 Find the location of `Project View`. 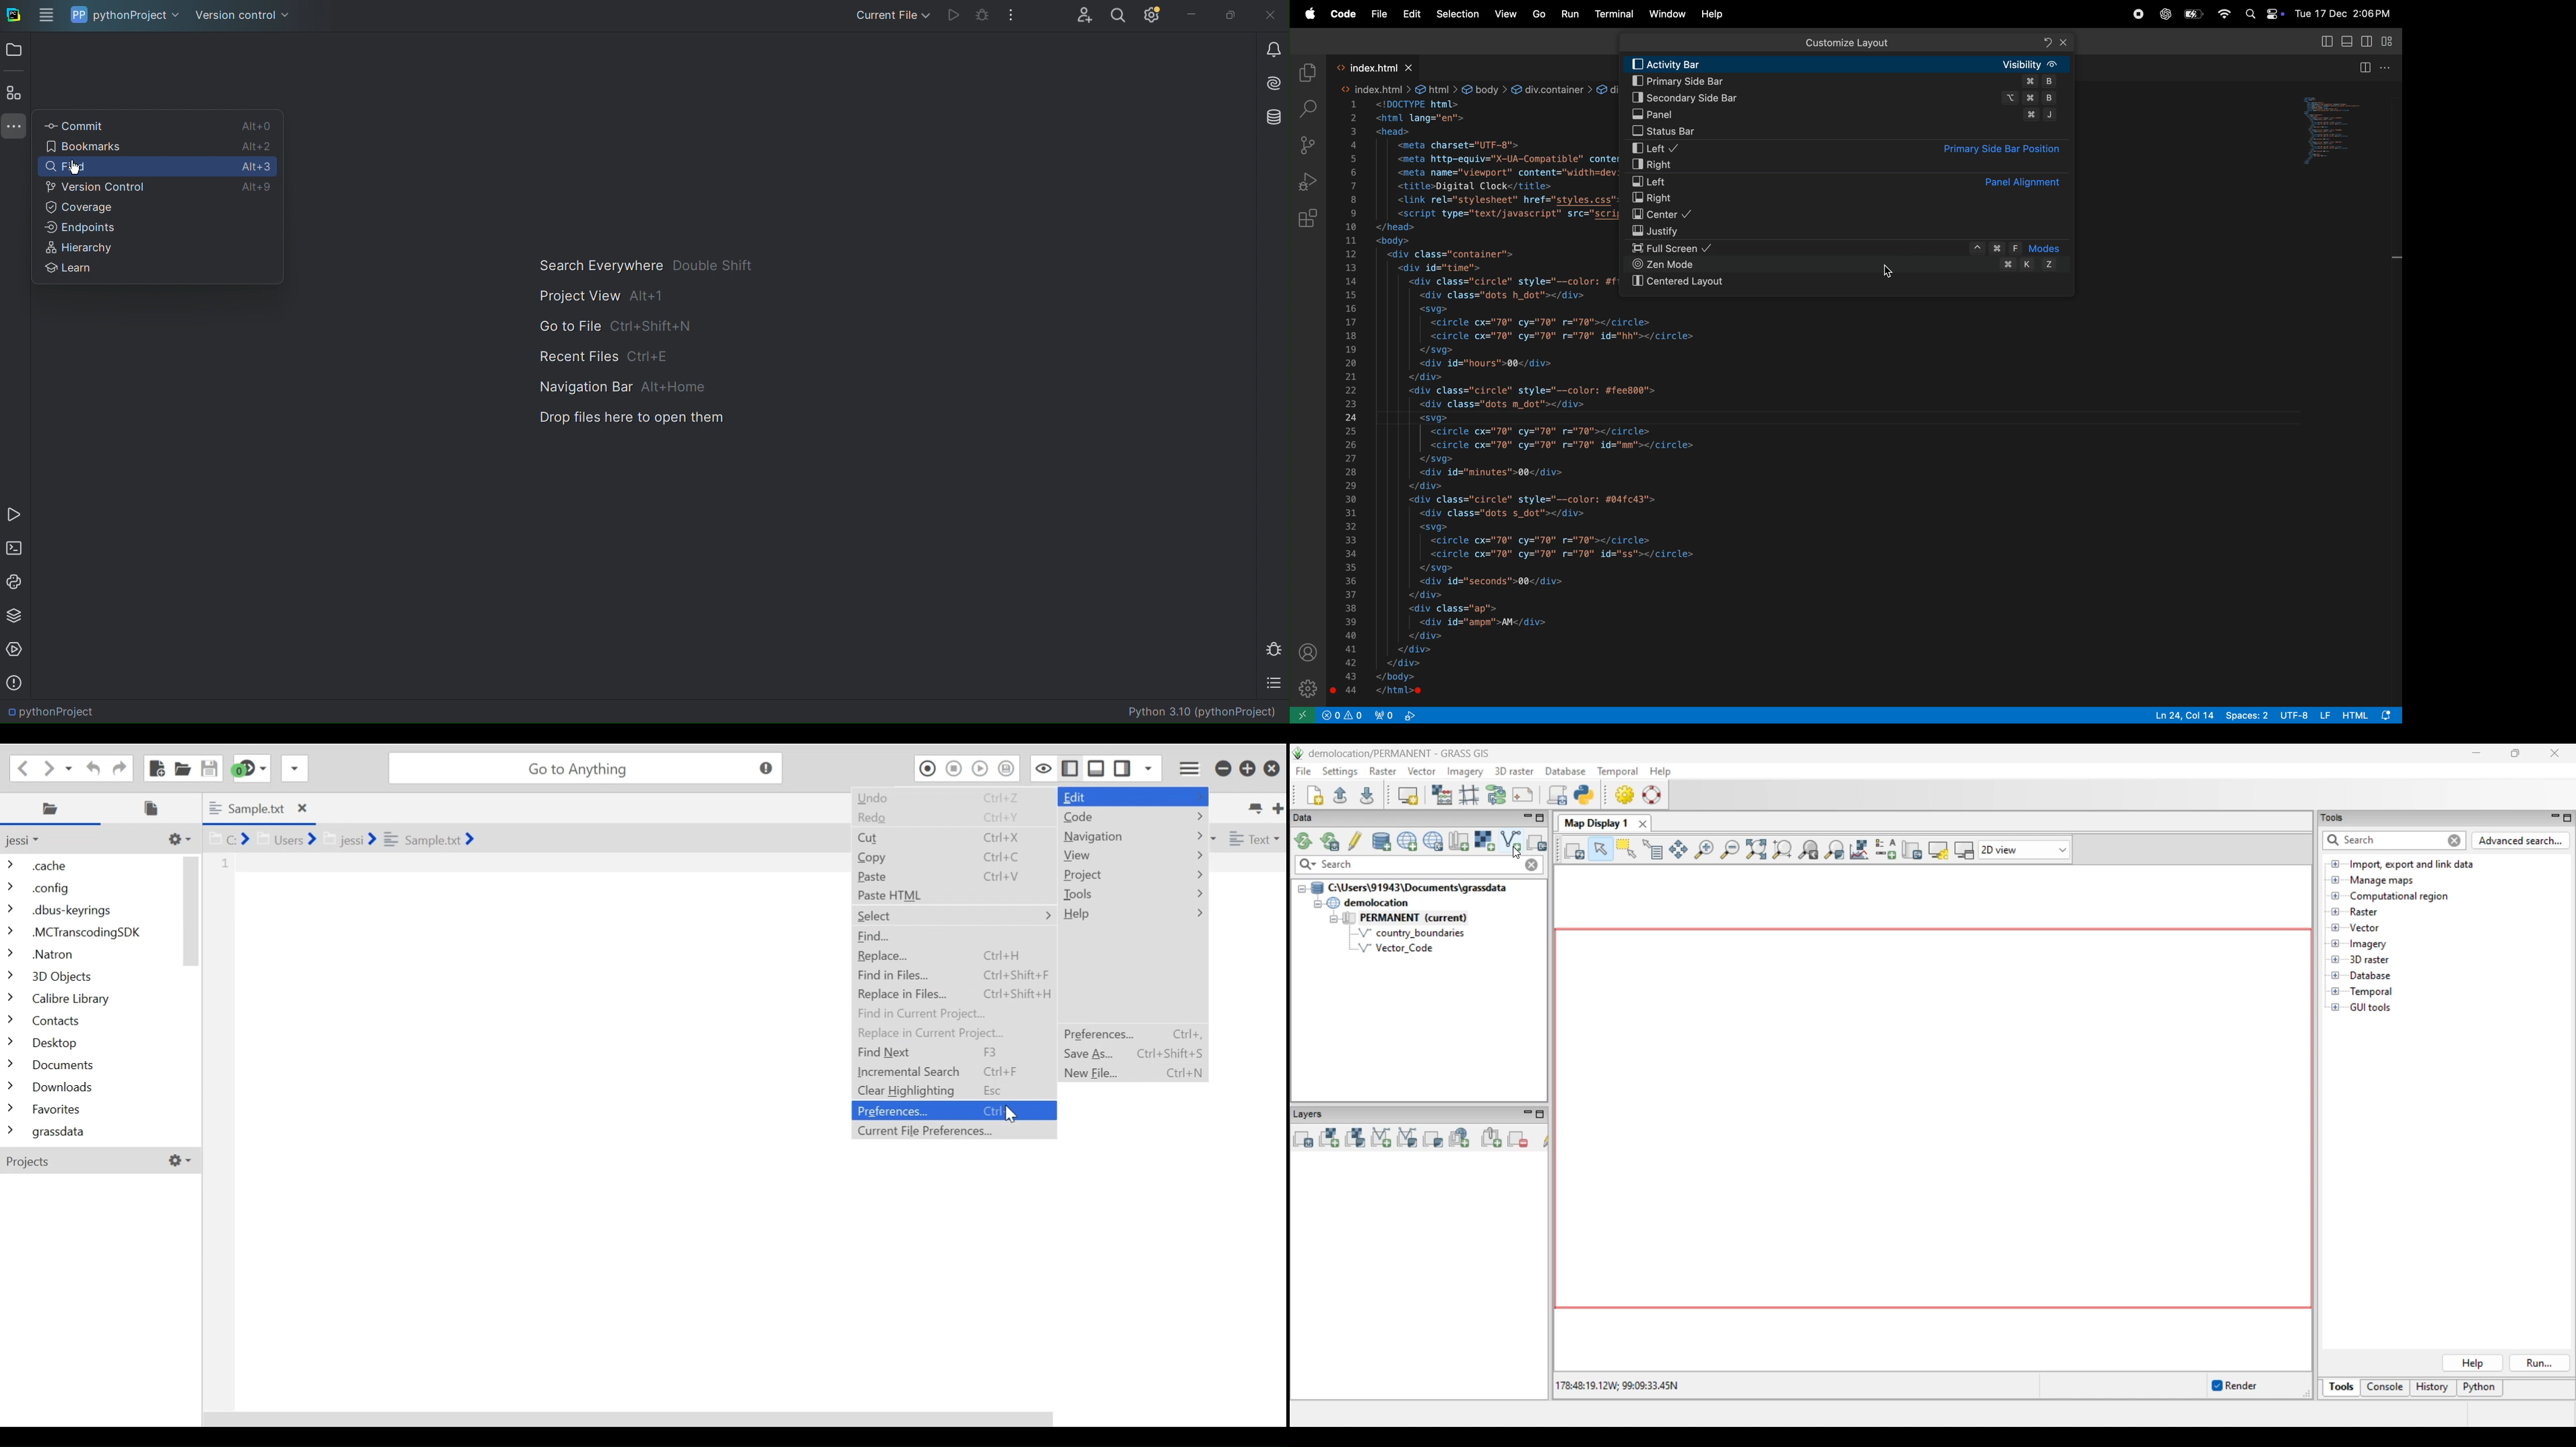

Project View is located at coordinates (600, 297).